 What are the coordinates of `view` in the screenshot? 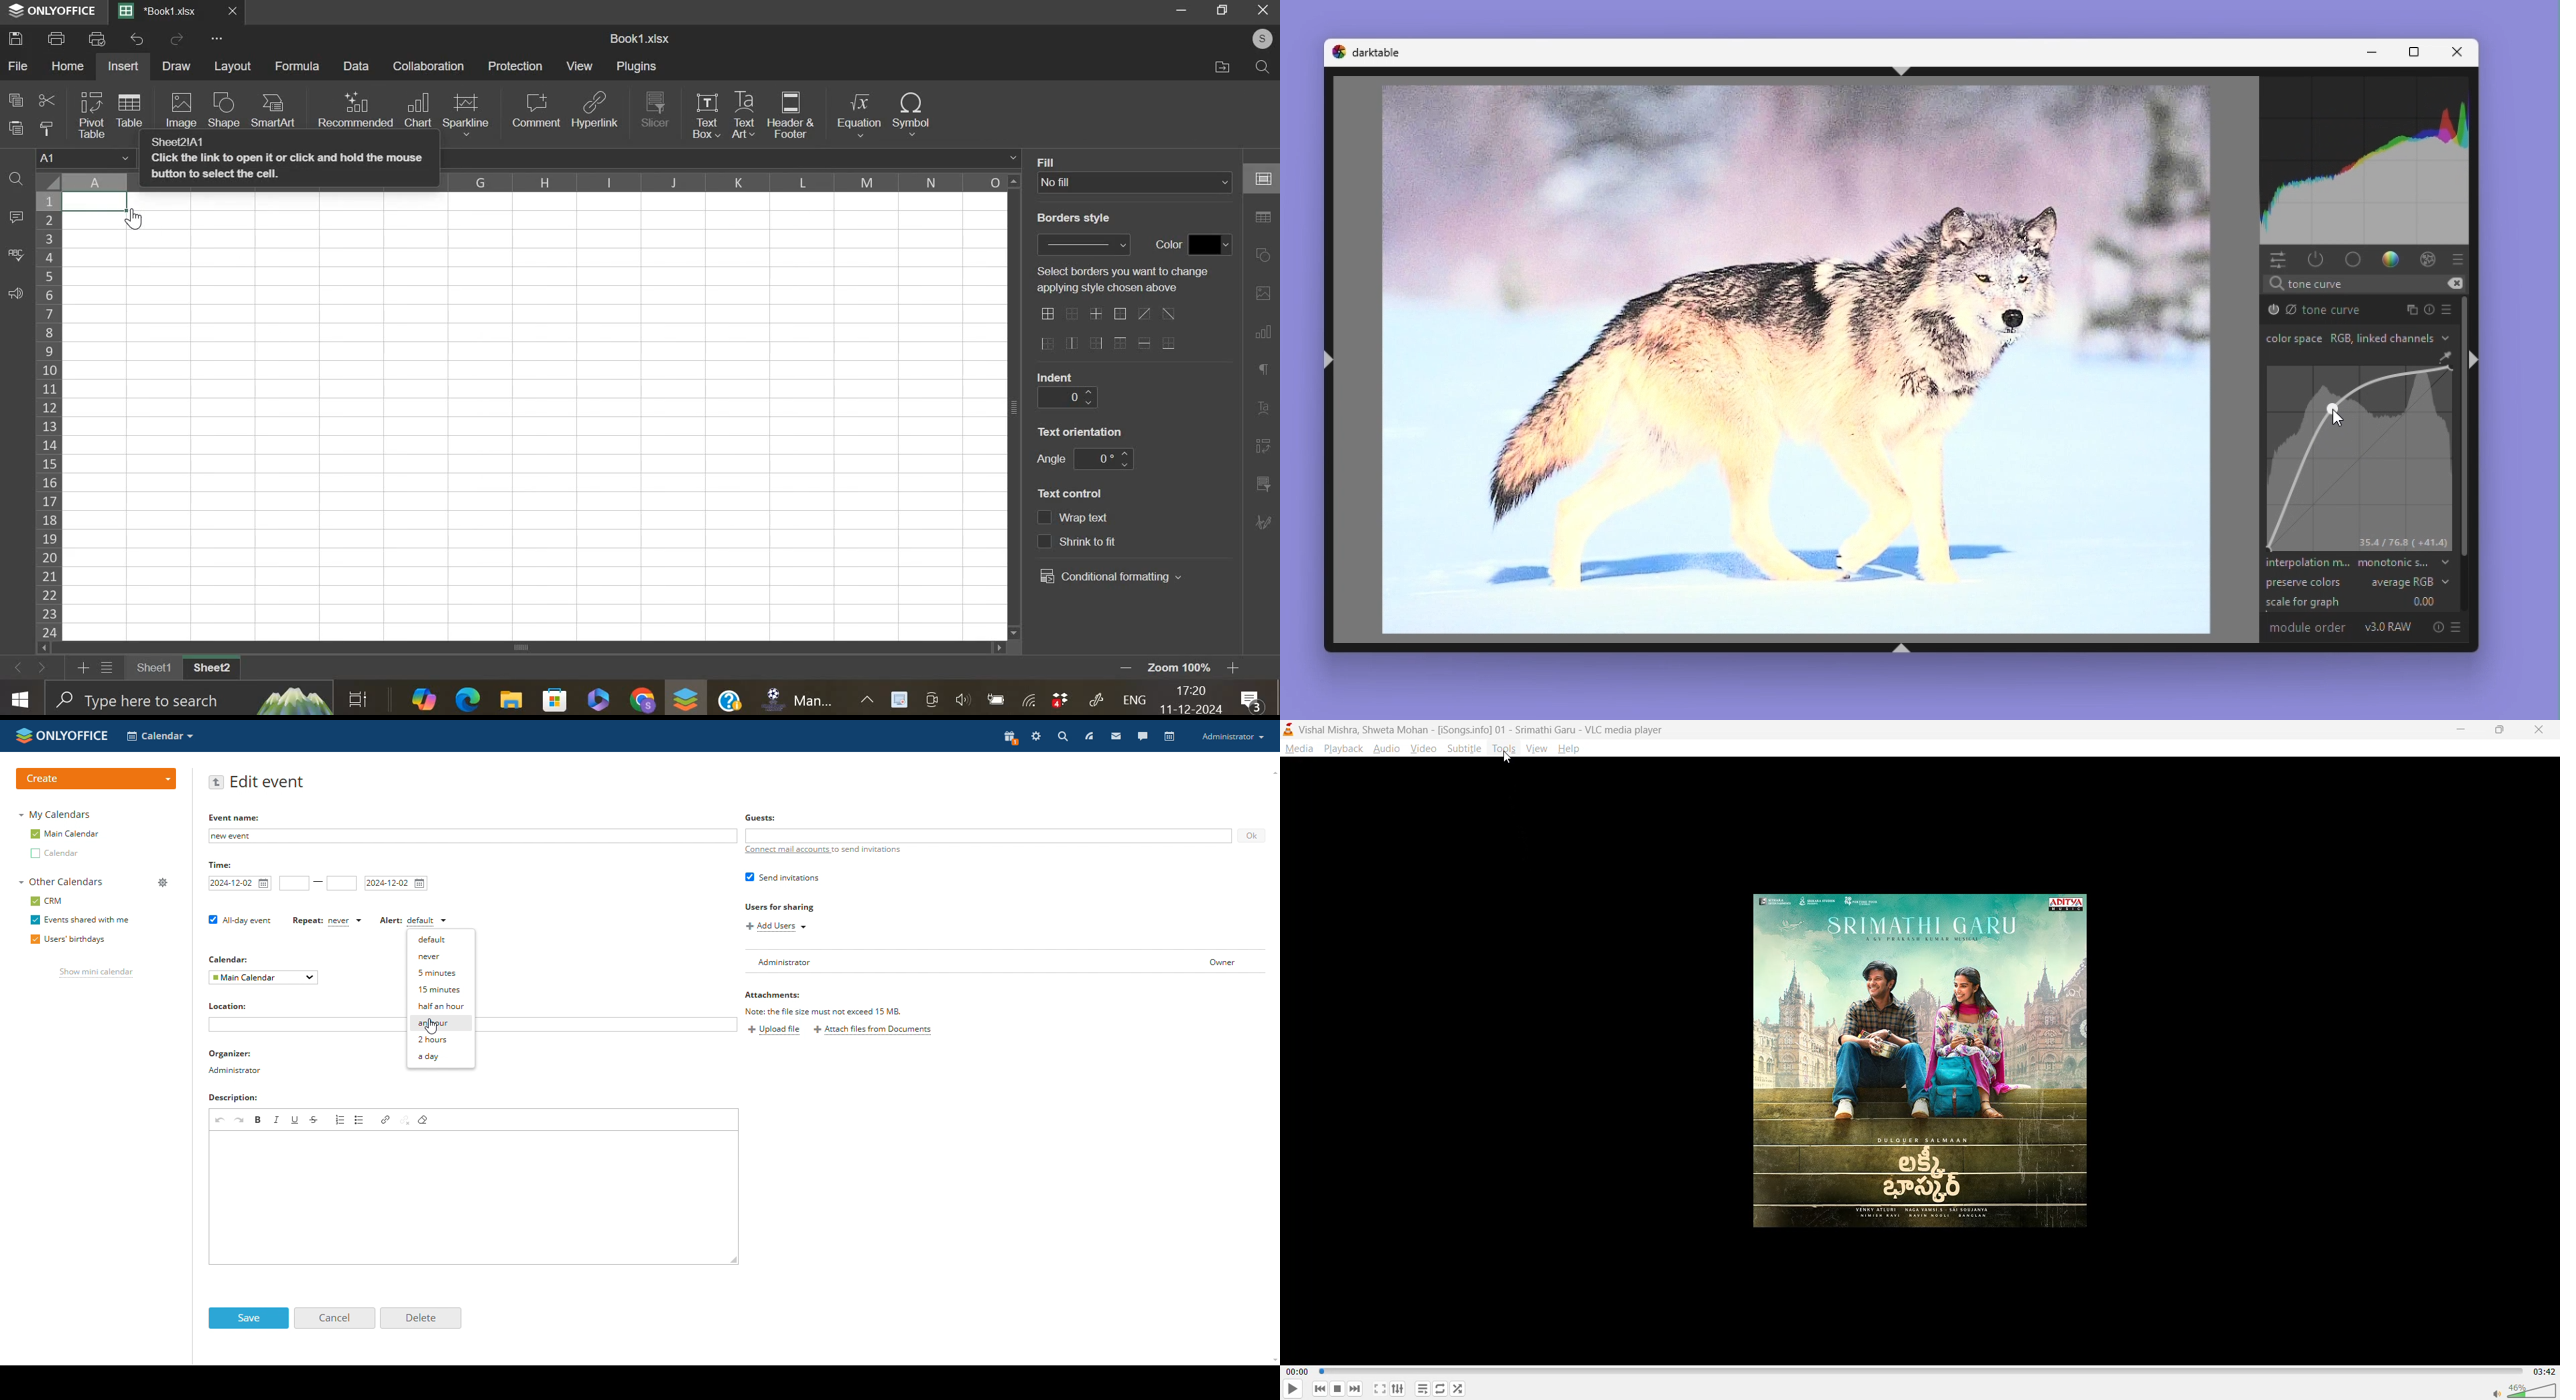 It's located at (1535, 747).